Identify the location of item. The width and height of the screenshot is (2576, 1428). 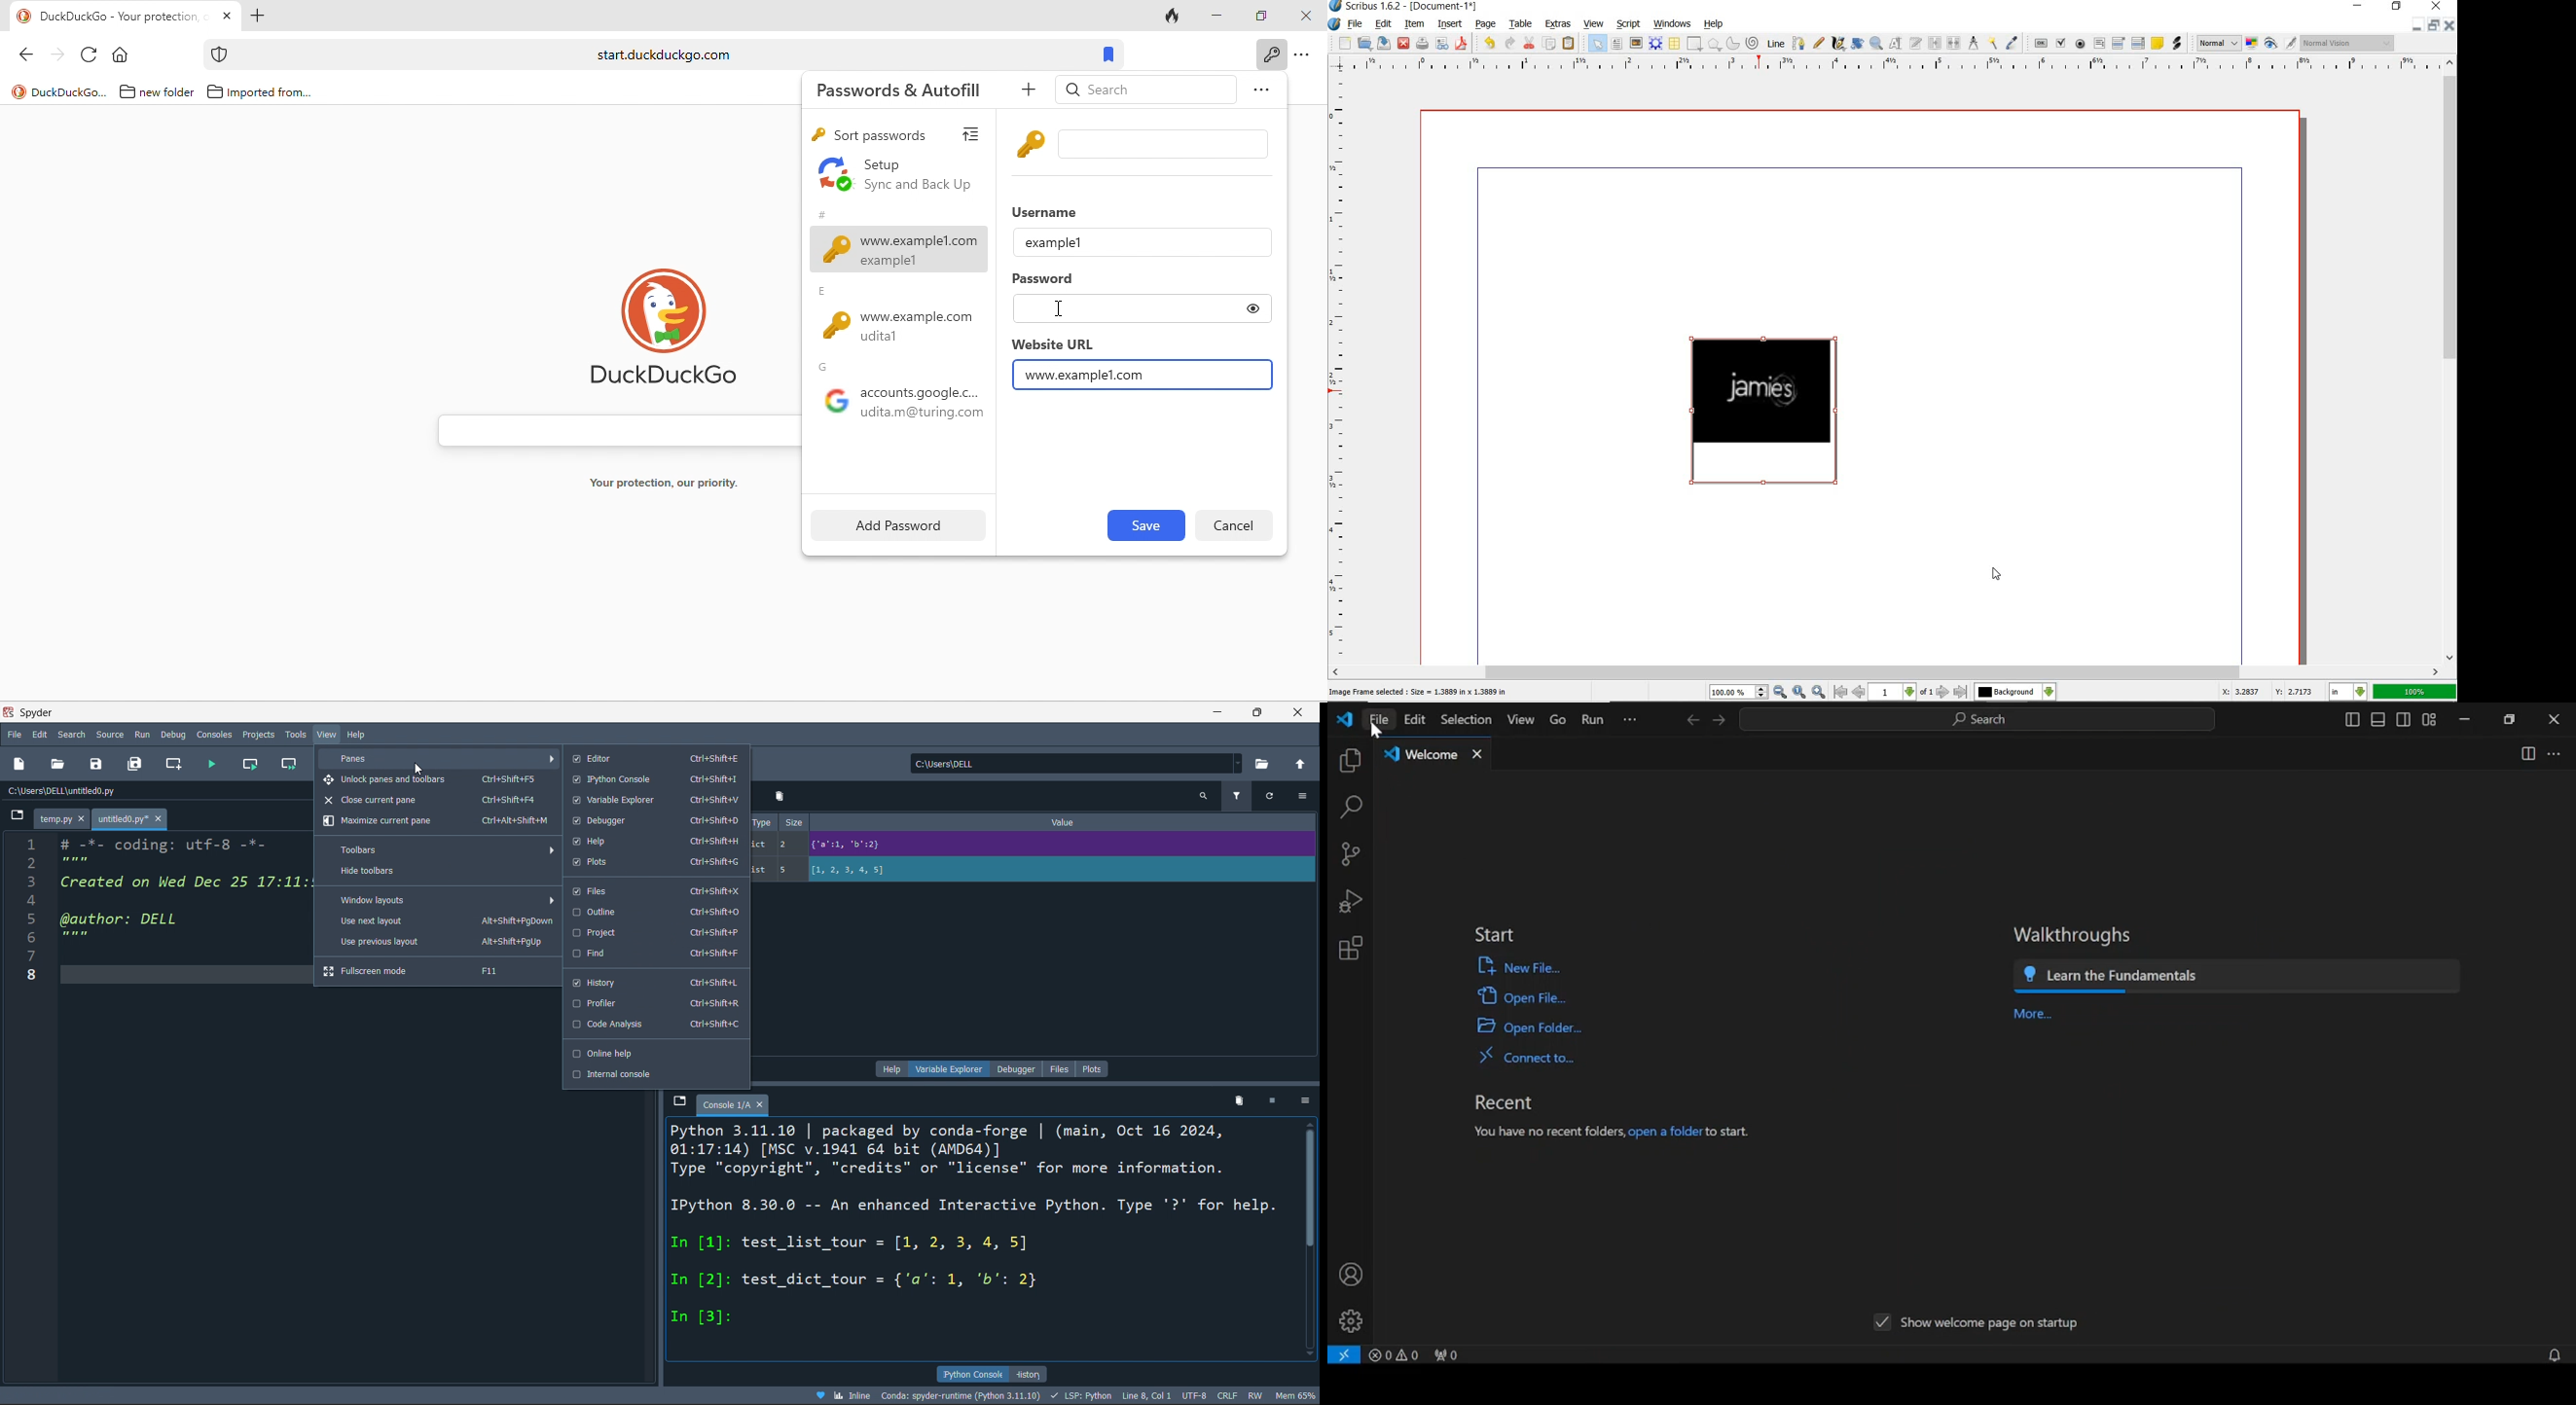
(1415, 23).